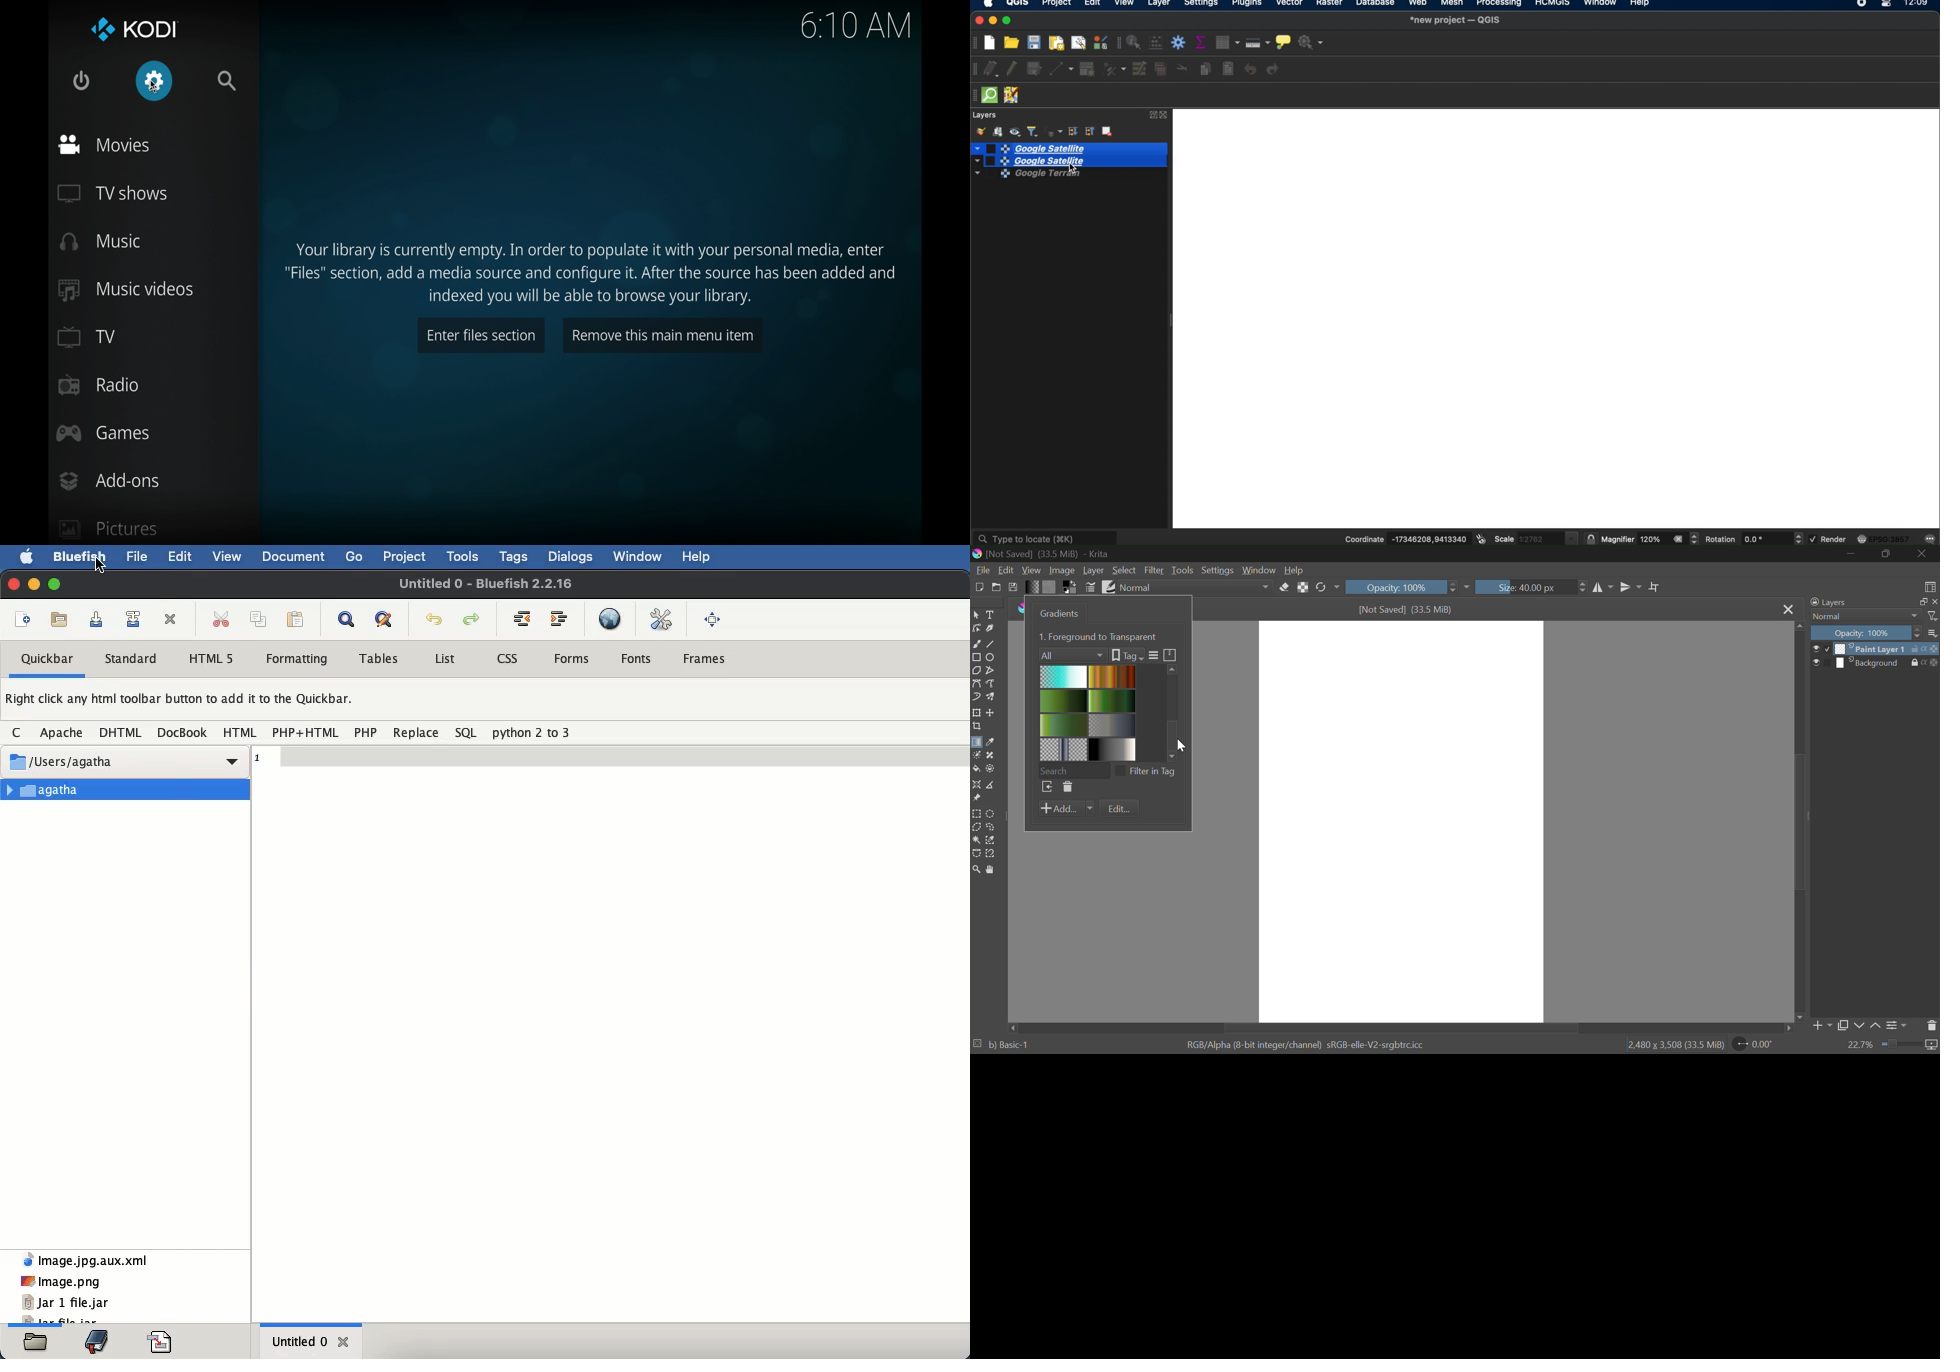 The height and width of the screenshot is (1372, 1960). I want to click on processing, so click(1499, 4).